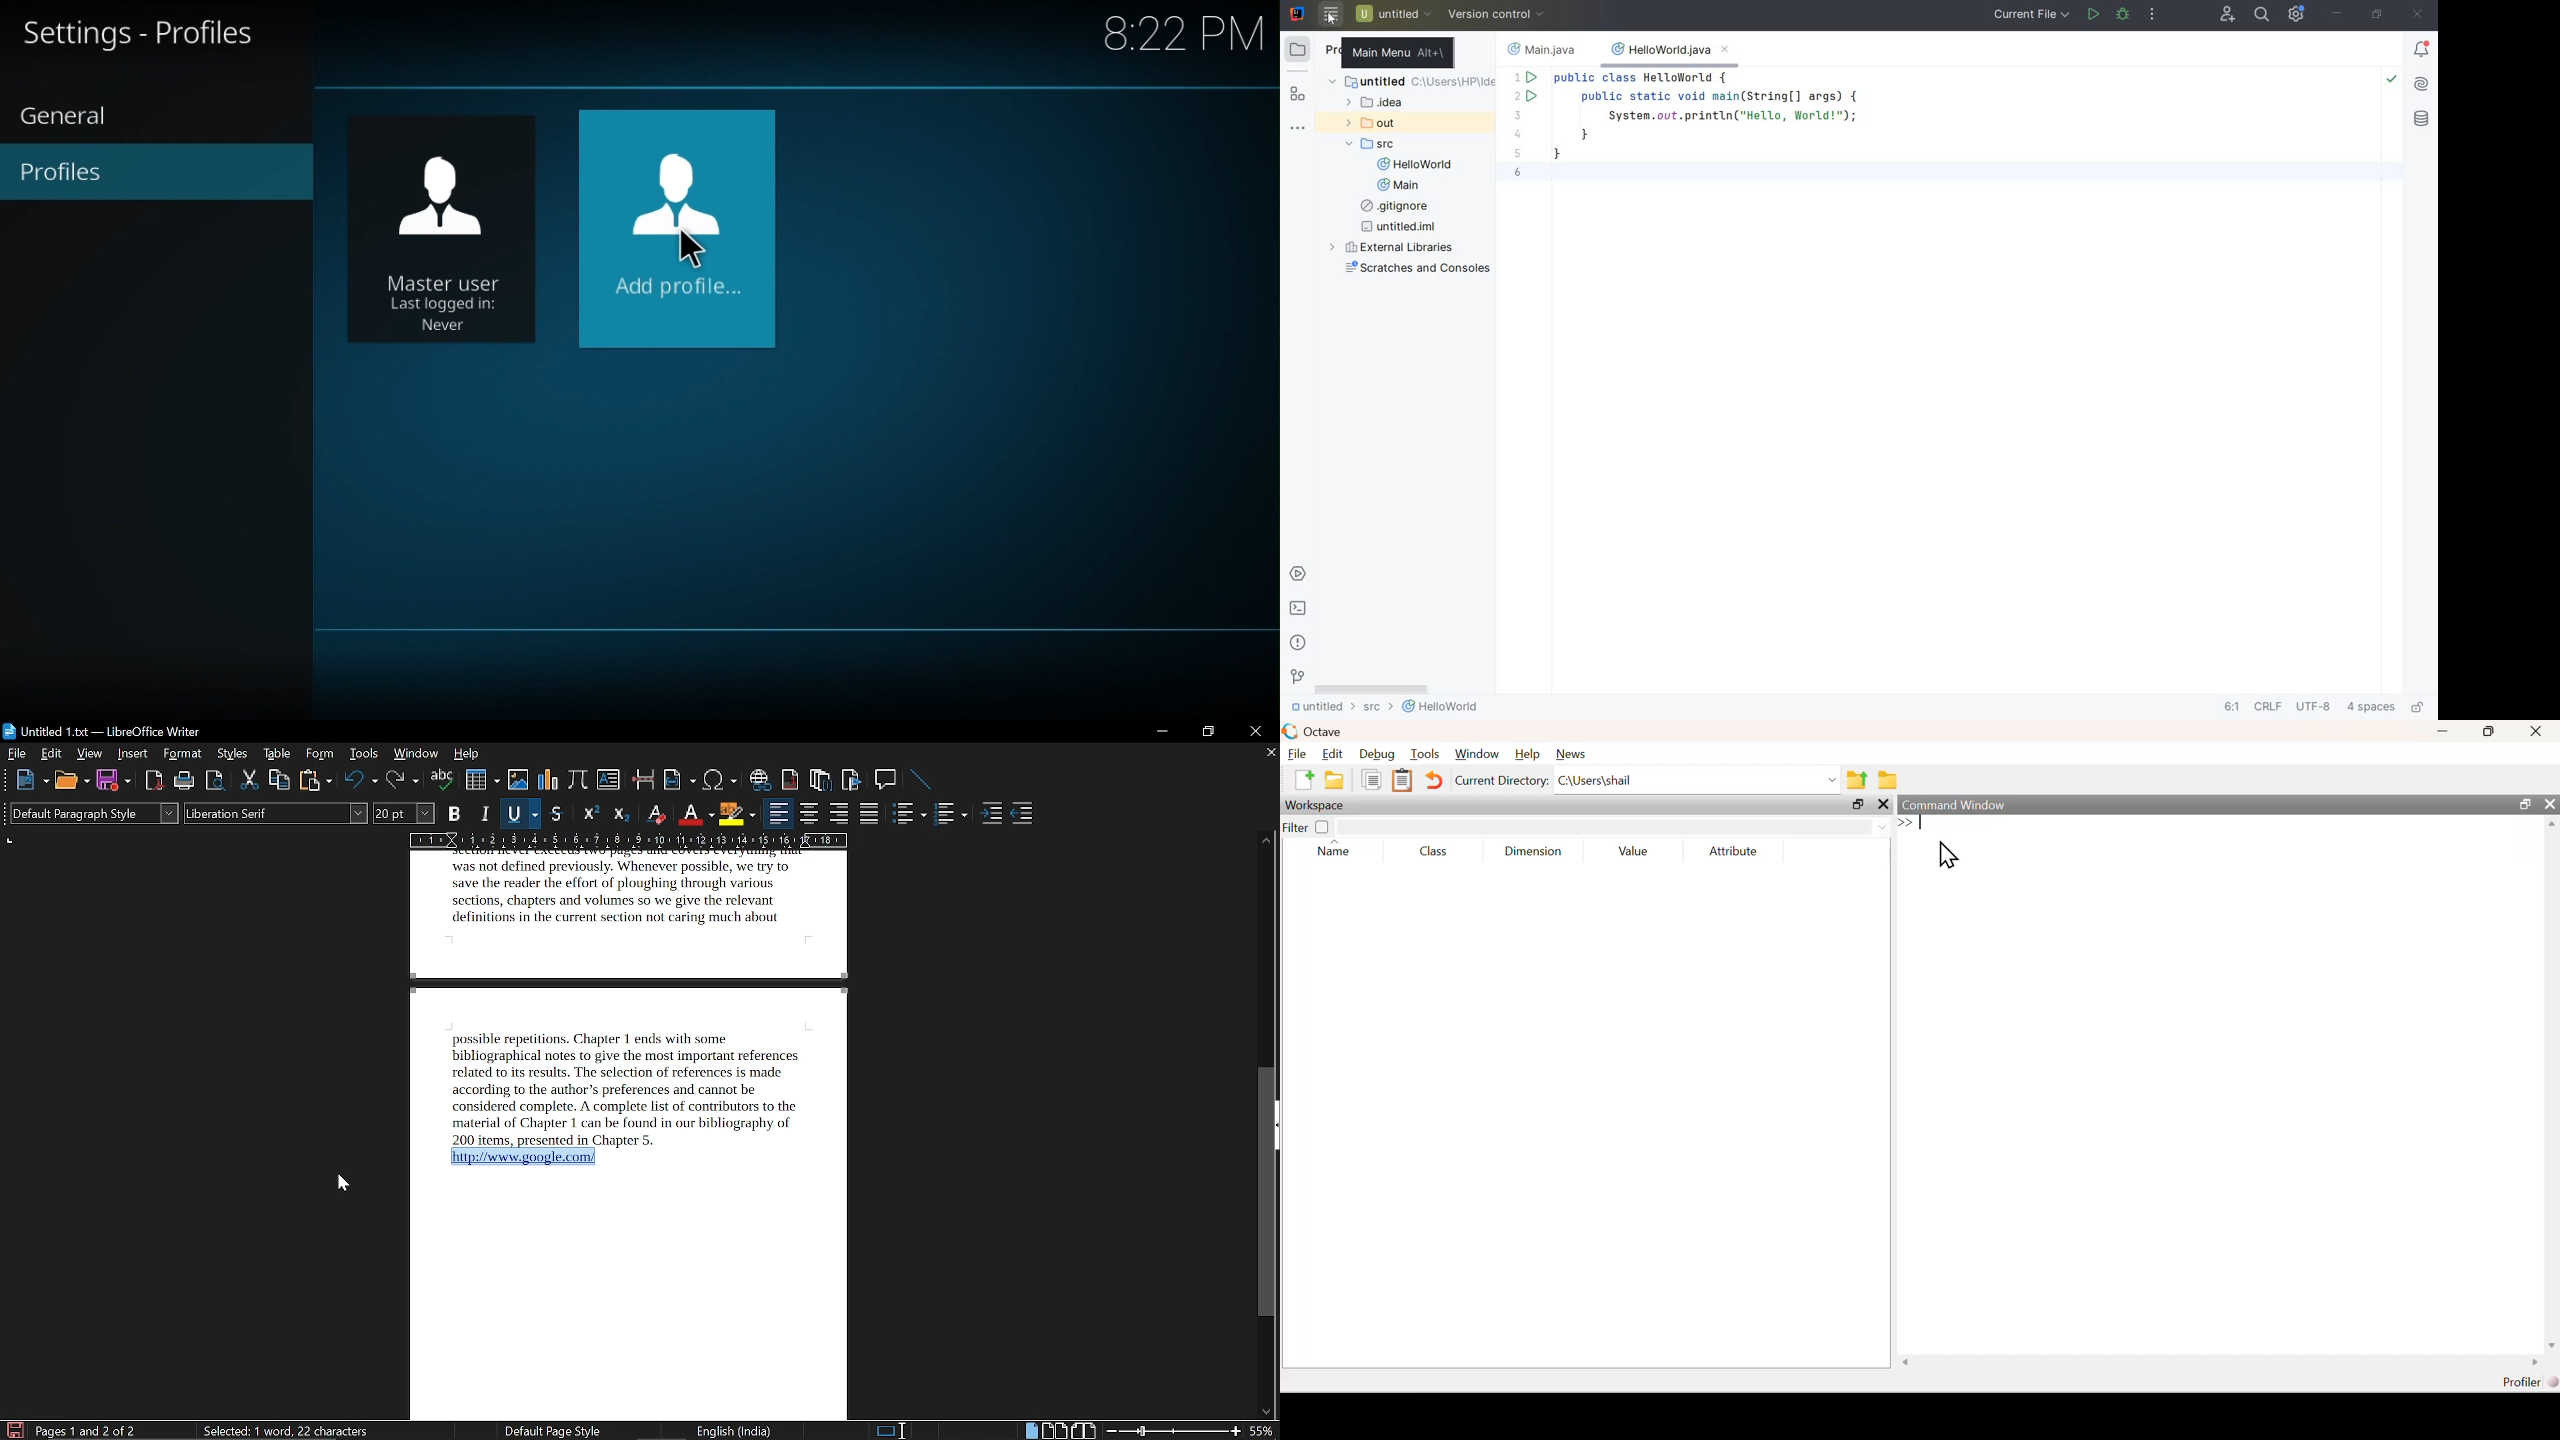  I want to click on page style, so click(545, 1431).